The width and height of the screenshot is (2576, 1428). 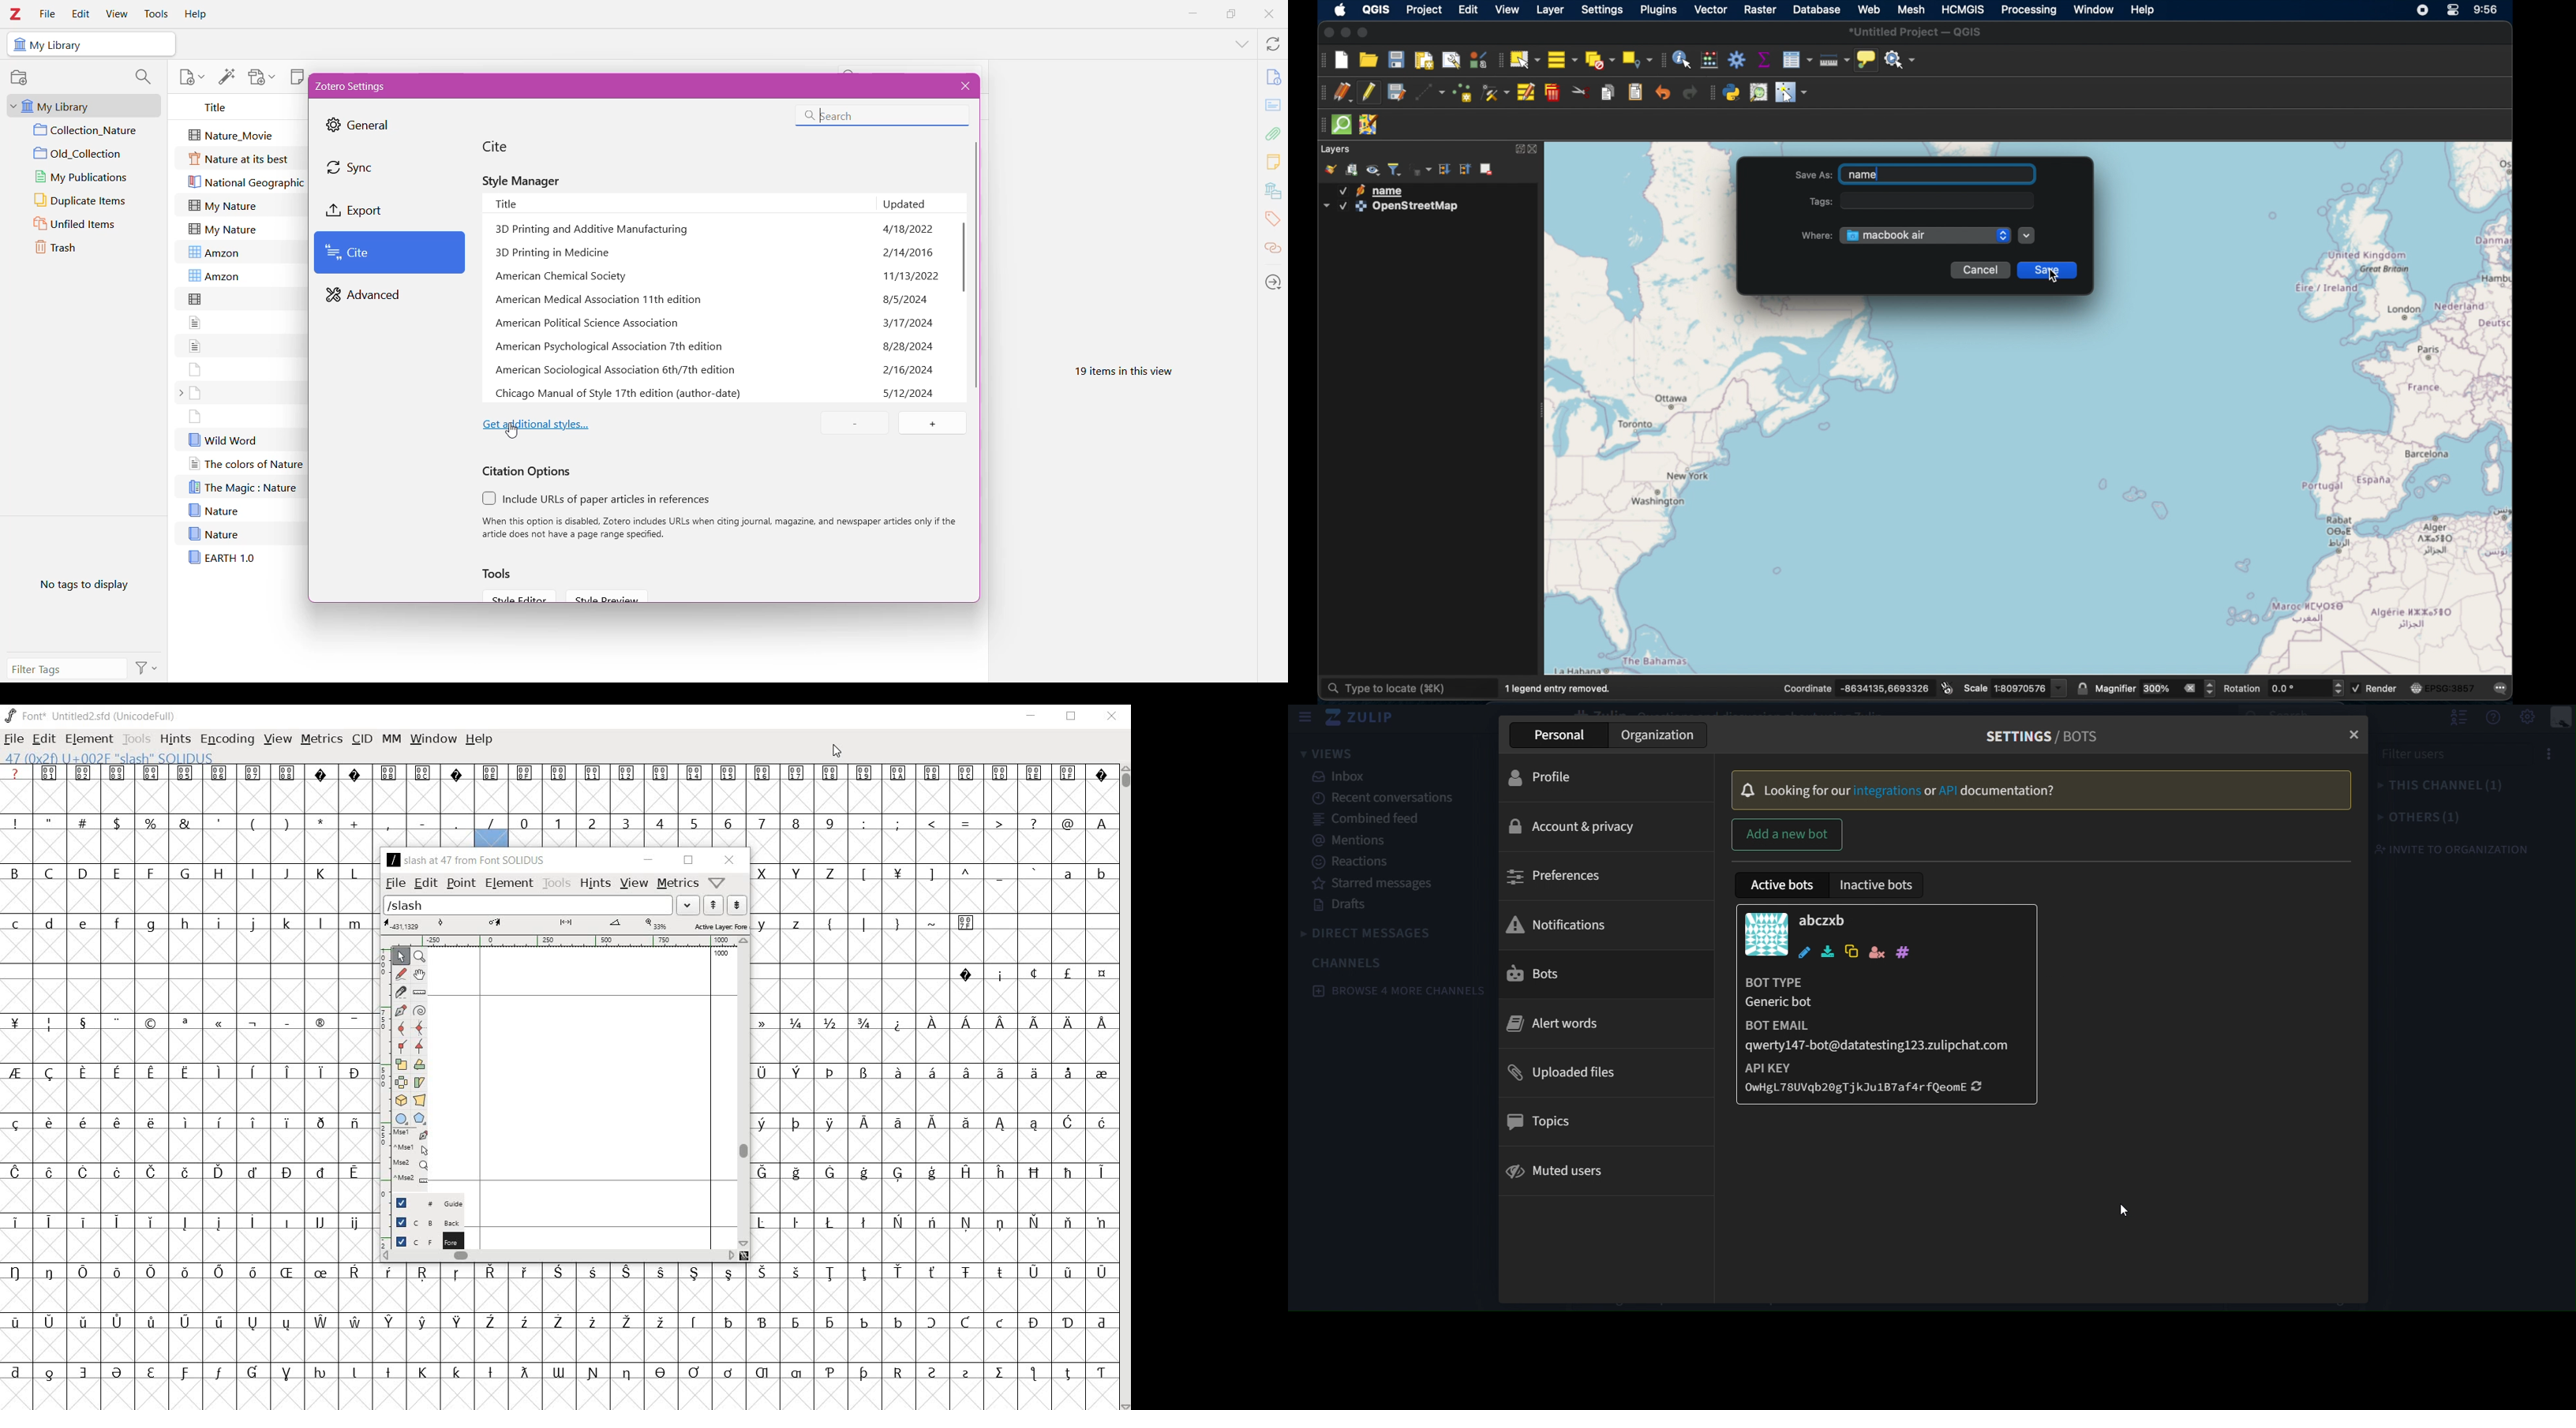 I want to click on a b, so click(x=1081, y=872).